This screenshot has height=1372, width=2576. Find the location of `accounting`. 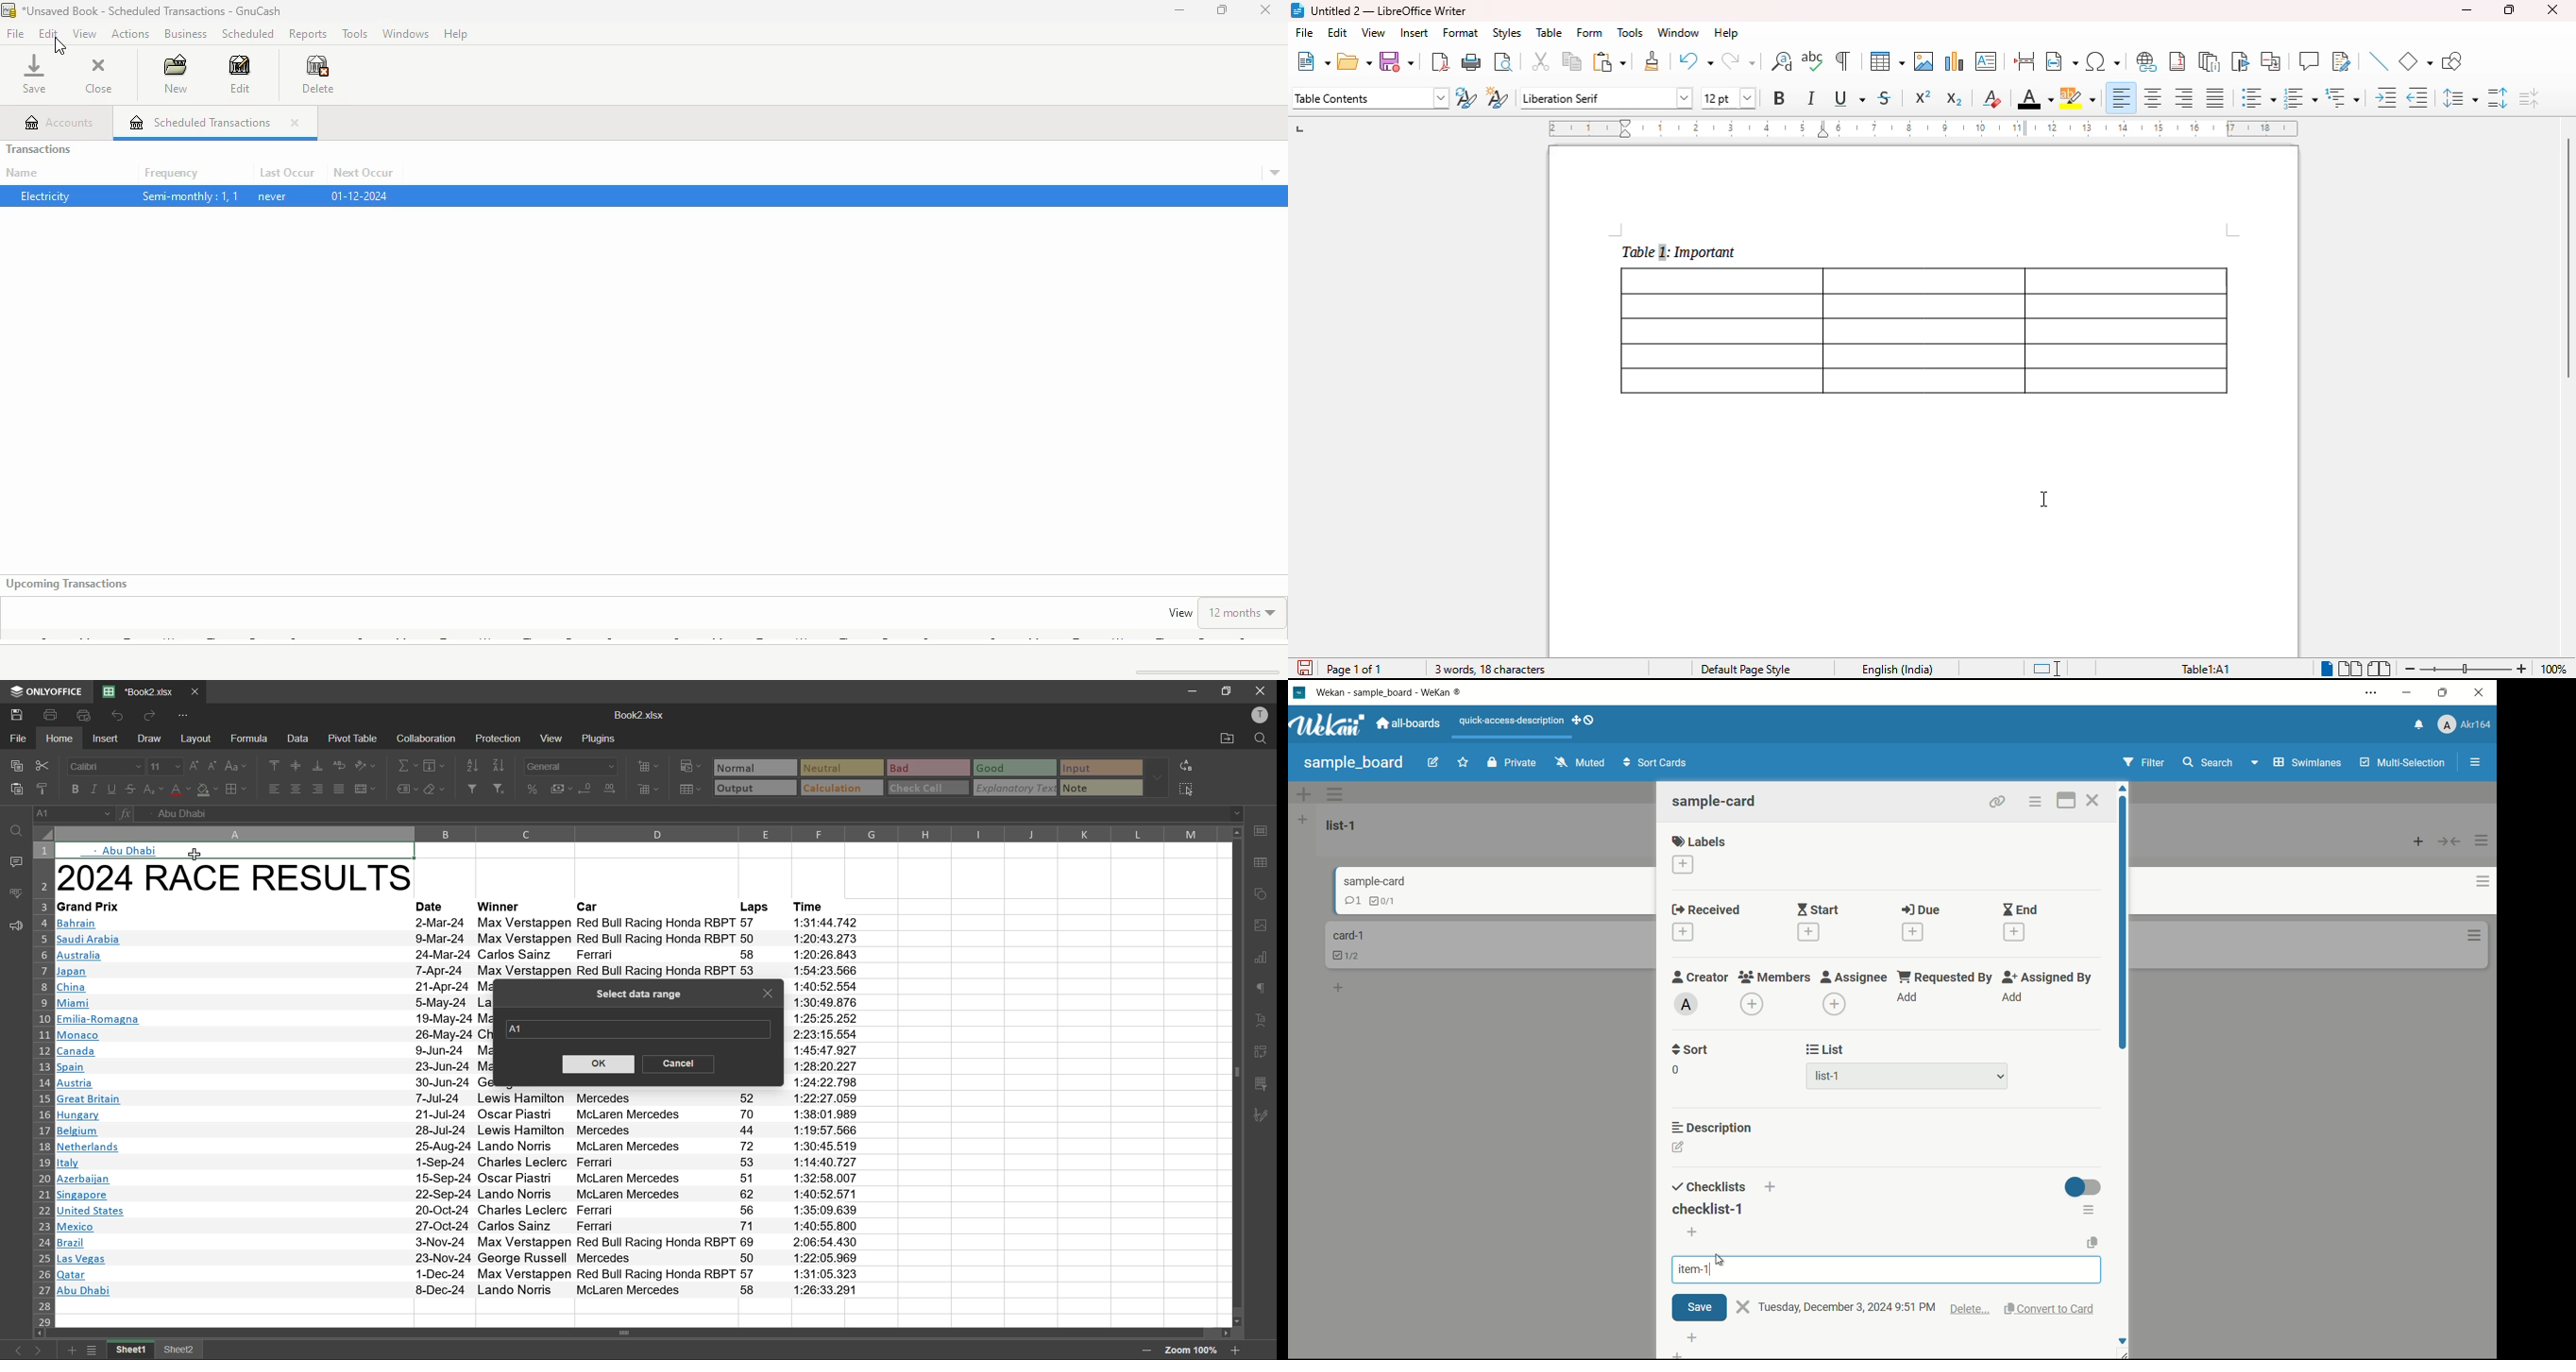

accounting is located at coordinates (561, 789).